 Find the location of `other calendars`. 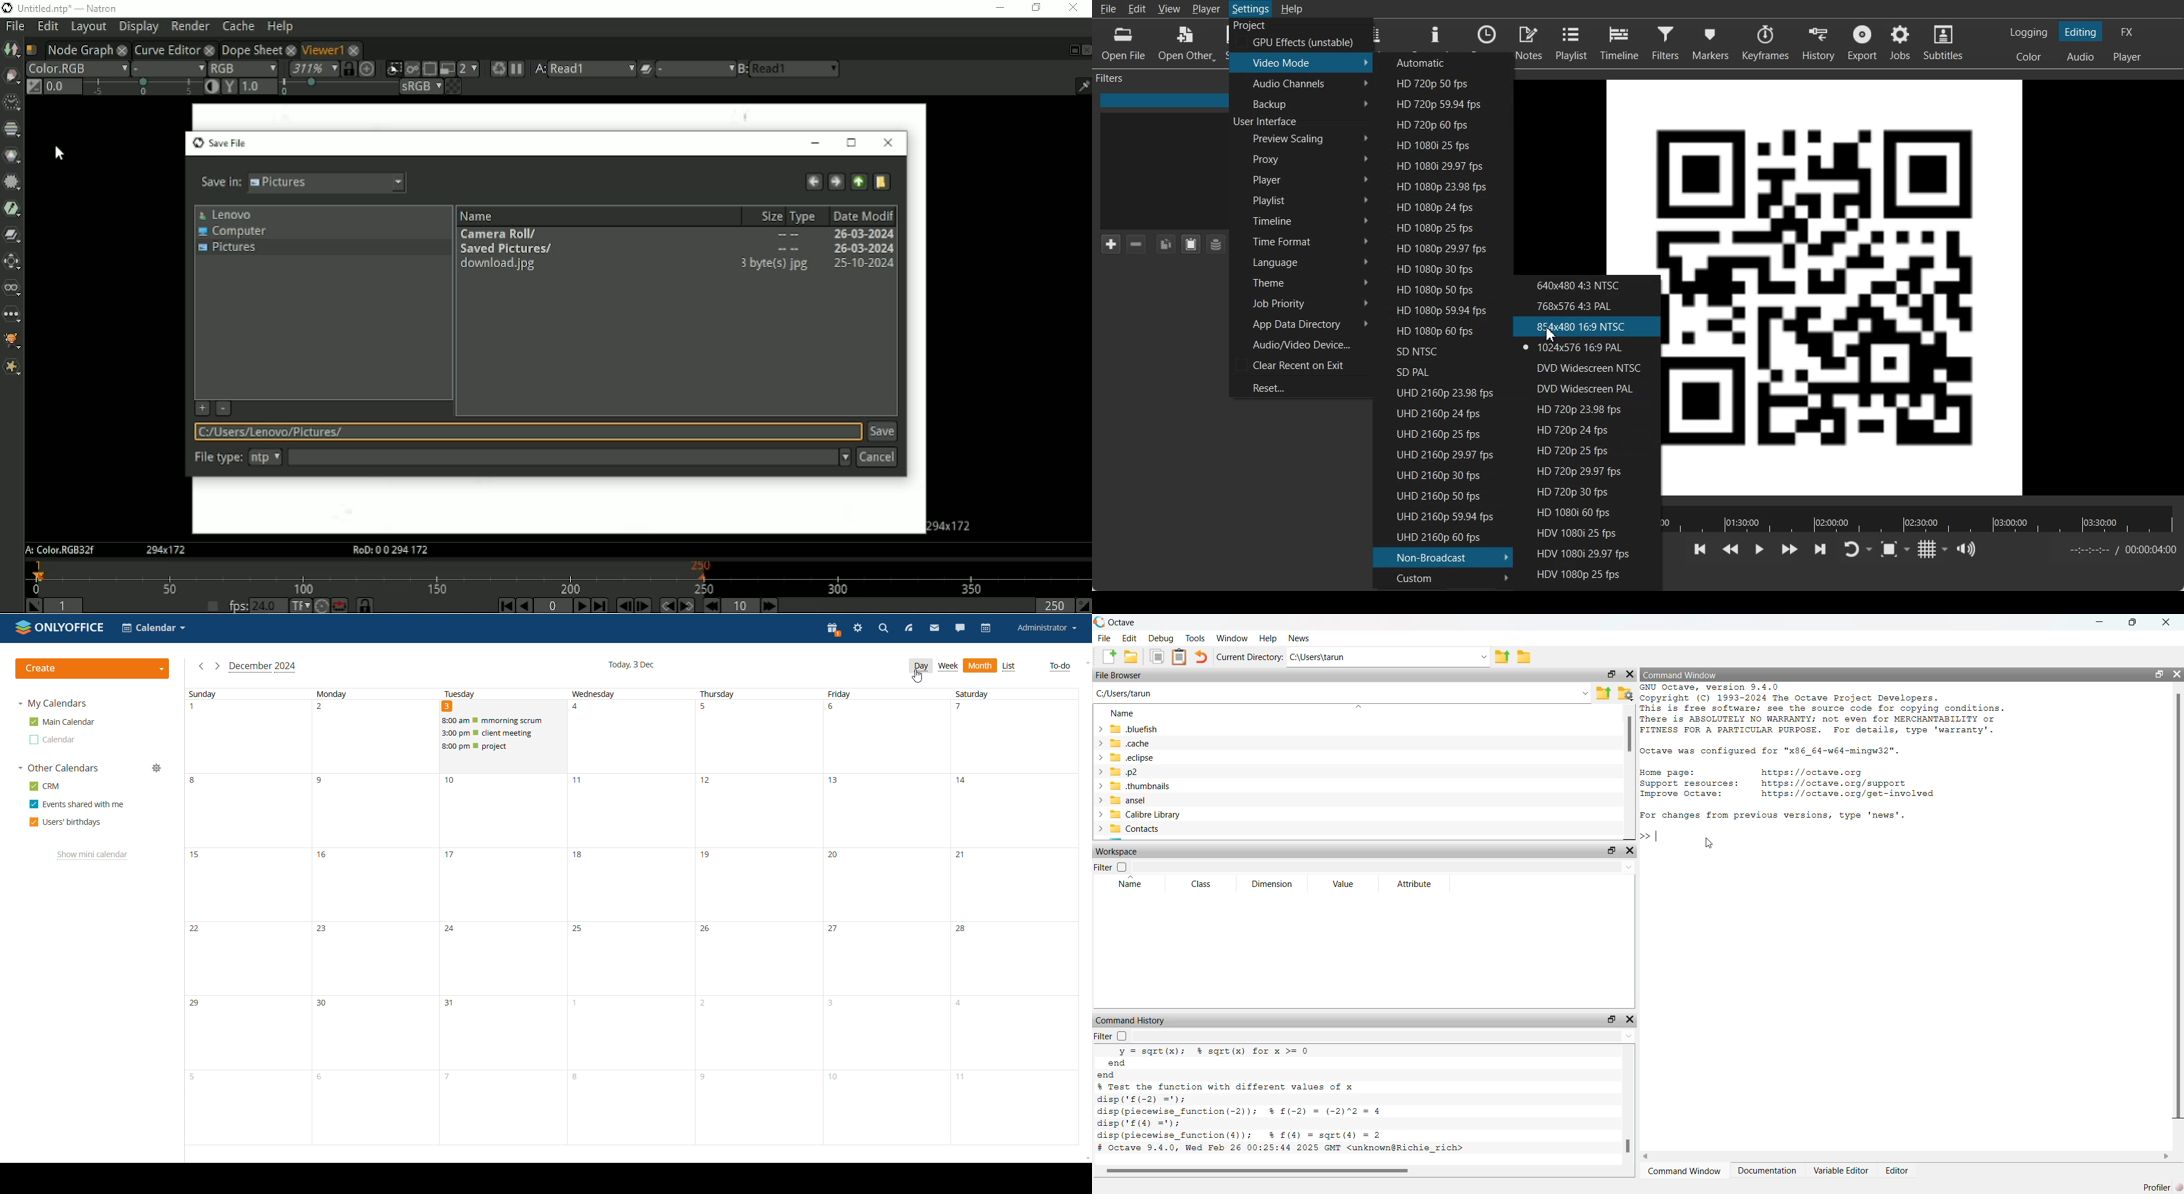

other calendars is located at coordinates (59, 768).